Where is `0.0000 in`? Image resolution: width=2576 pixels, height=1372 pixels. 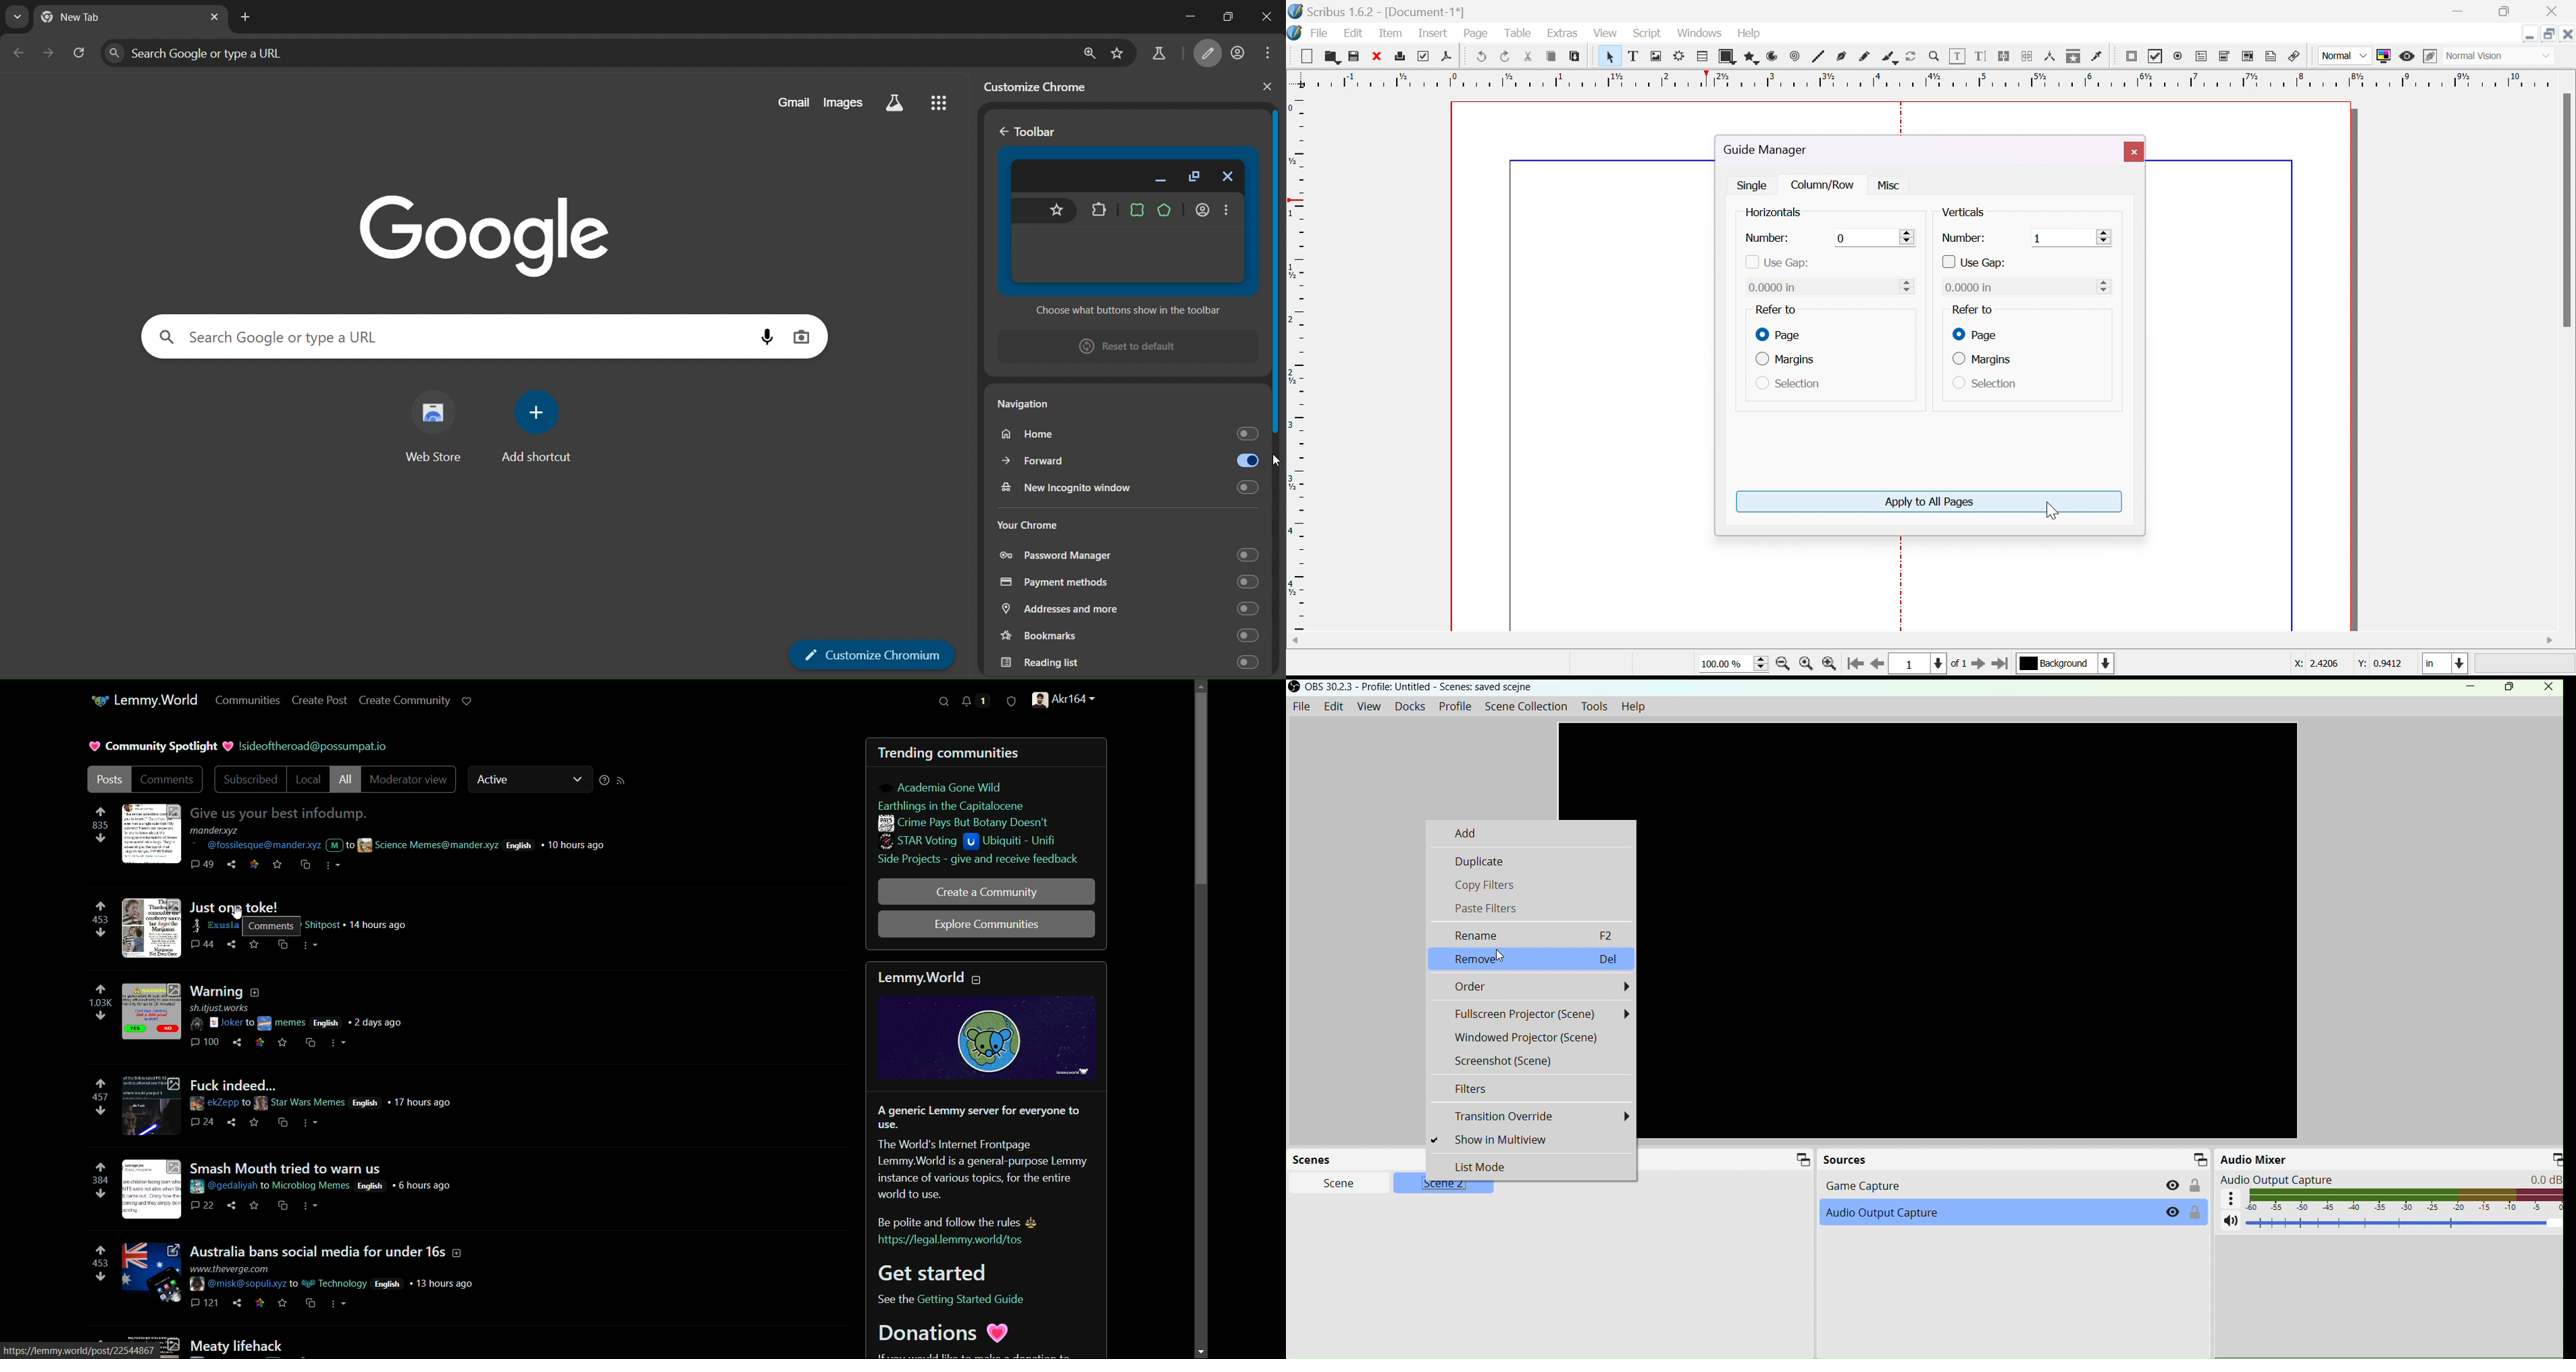
0.0000 in is located at coordinates (1776, 288).